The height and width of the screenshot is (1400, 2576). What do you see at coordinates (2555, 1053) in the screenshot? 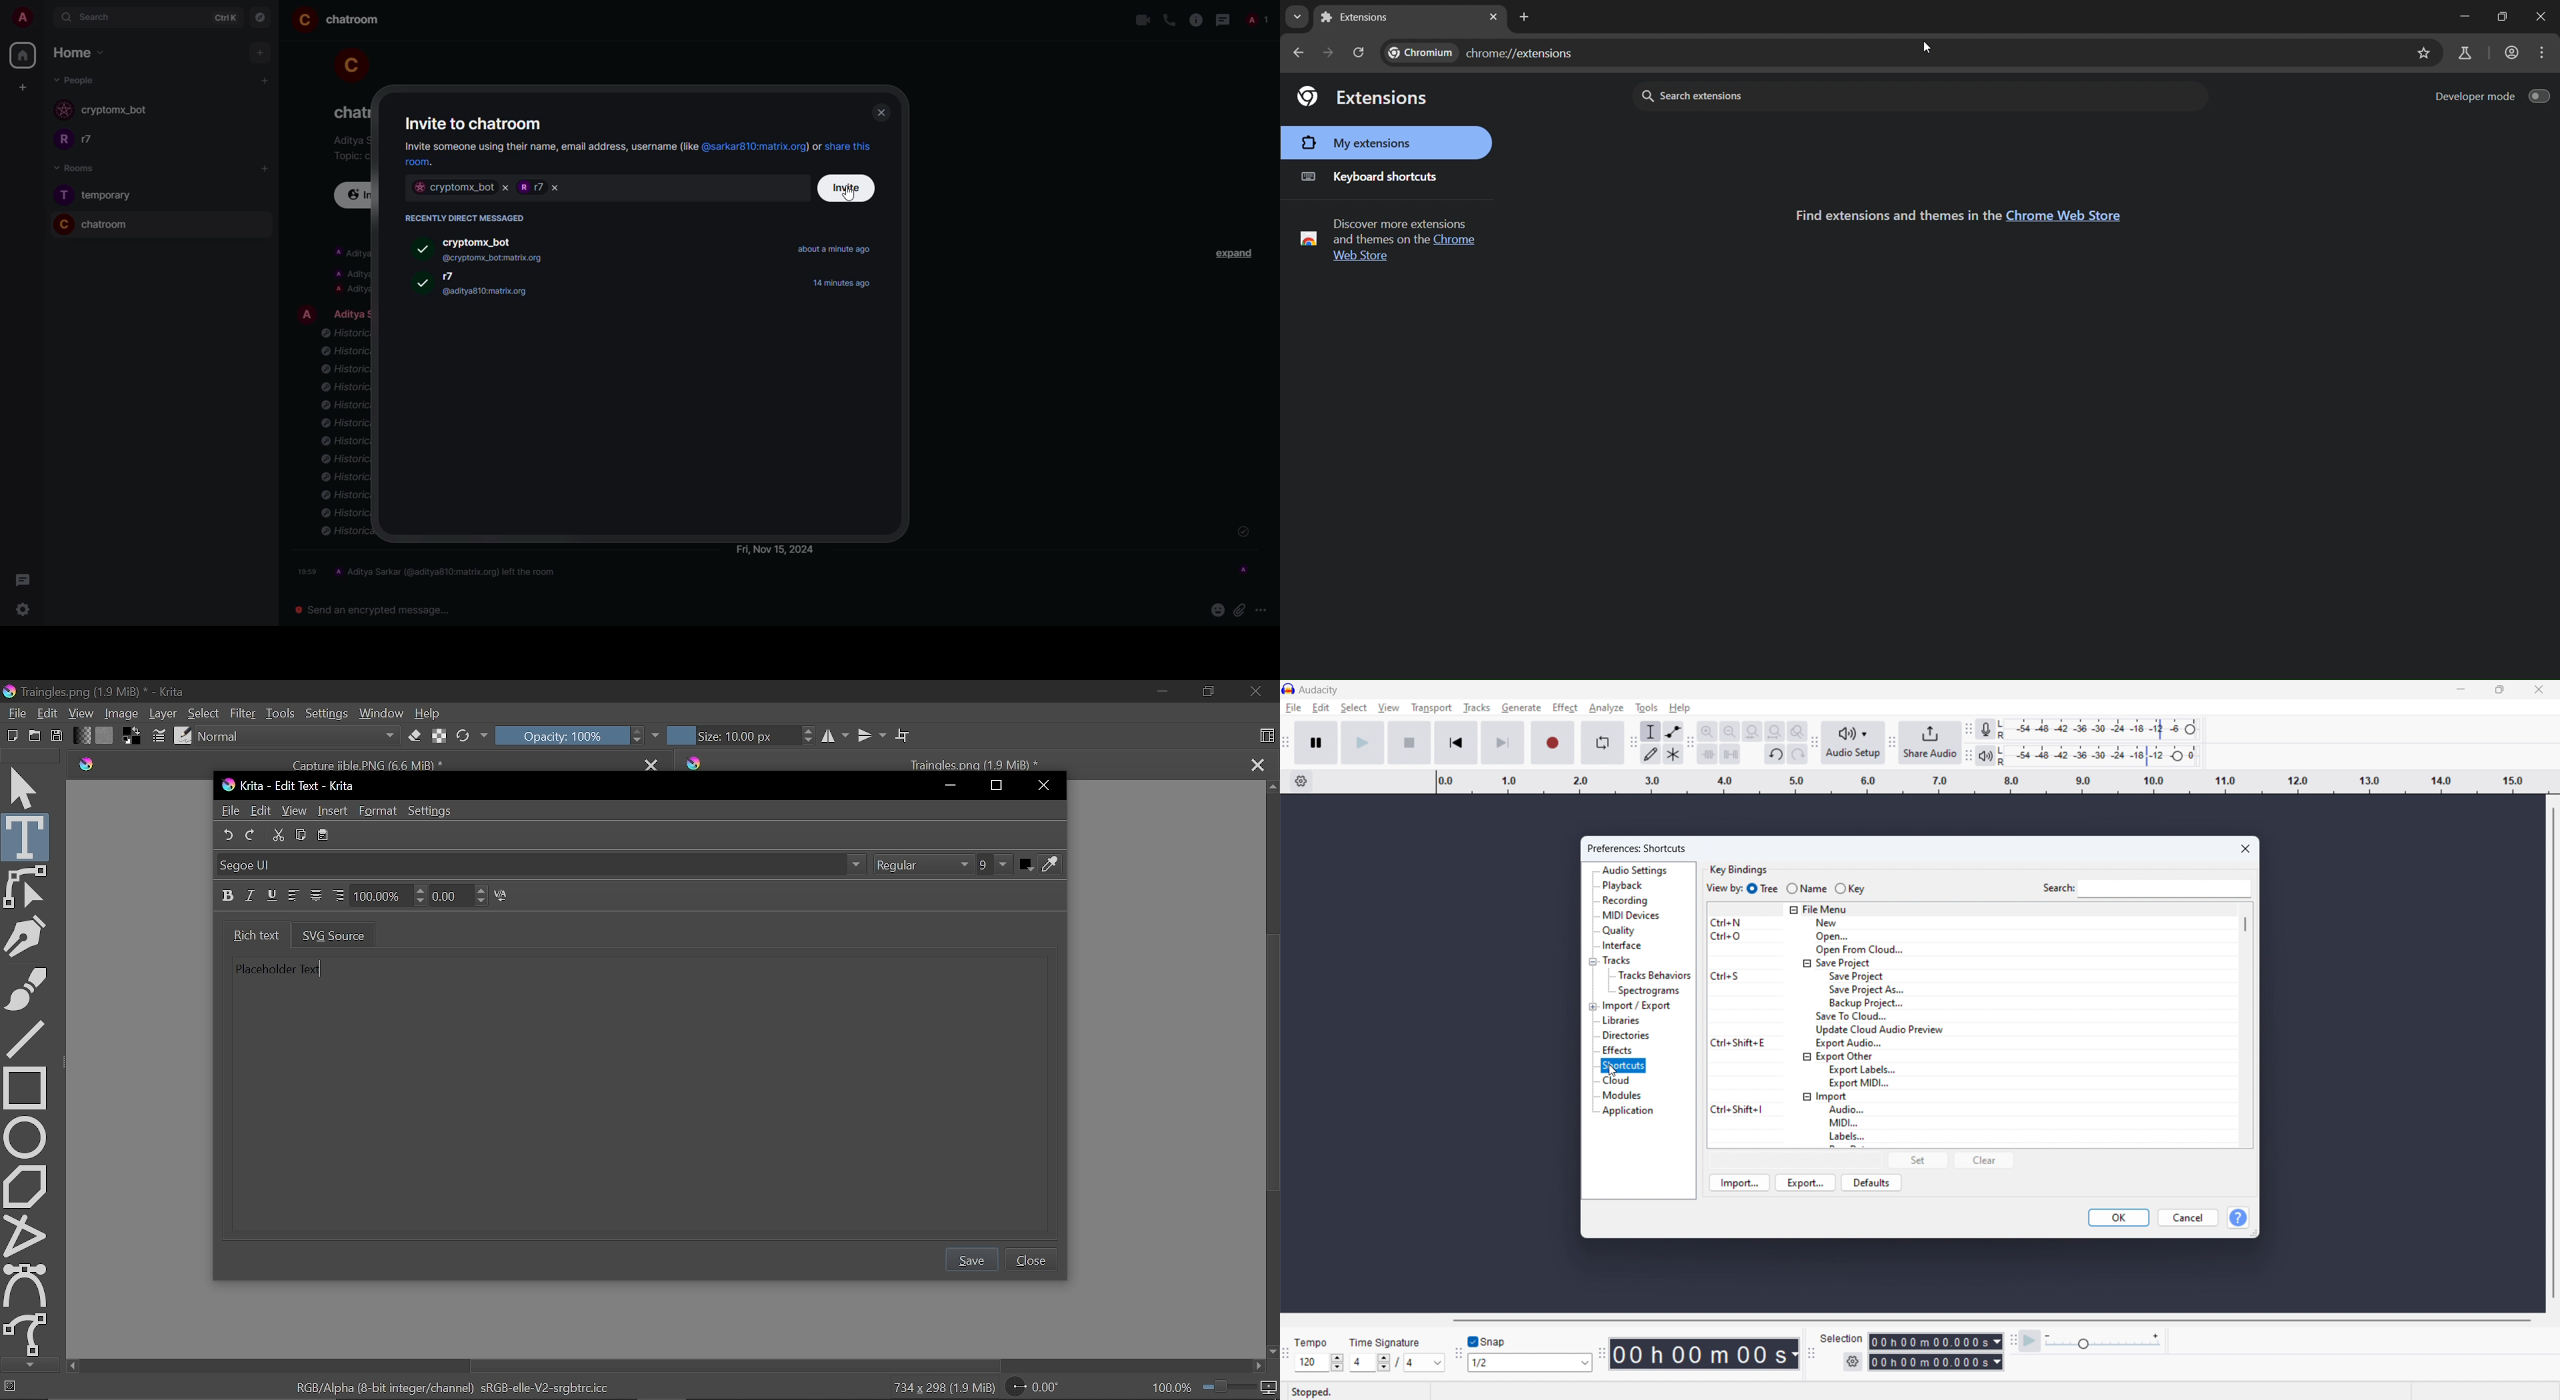
I see `vertical scrollbar` at bounding box center [2555, 1053].